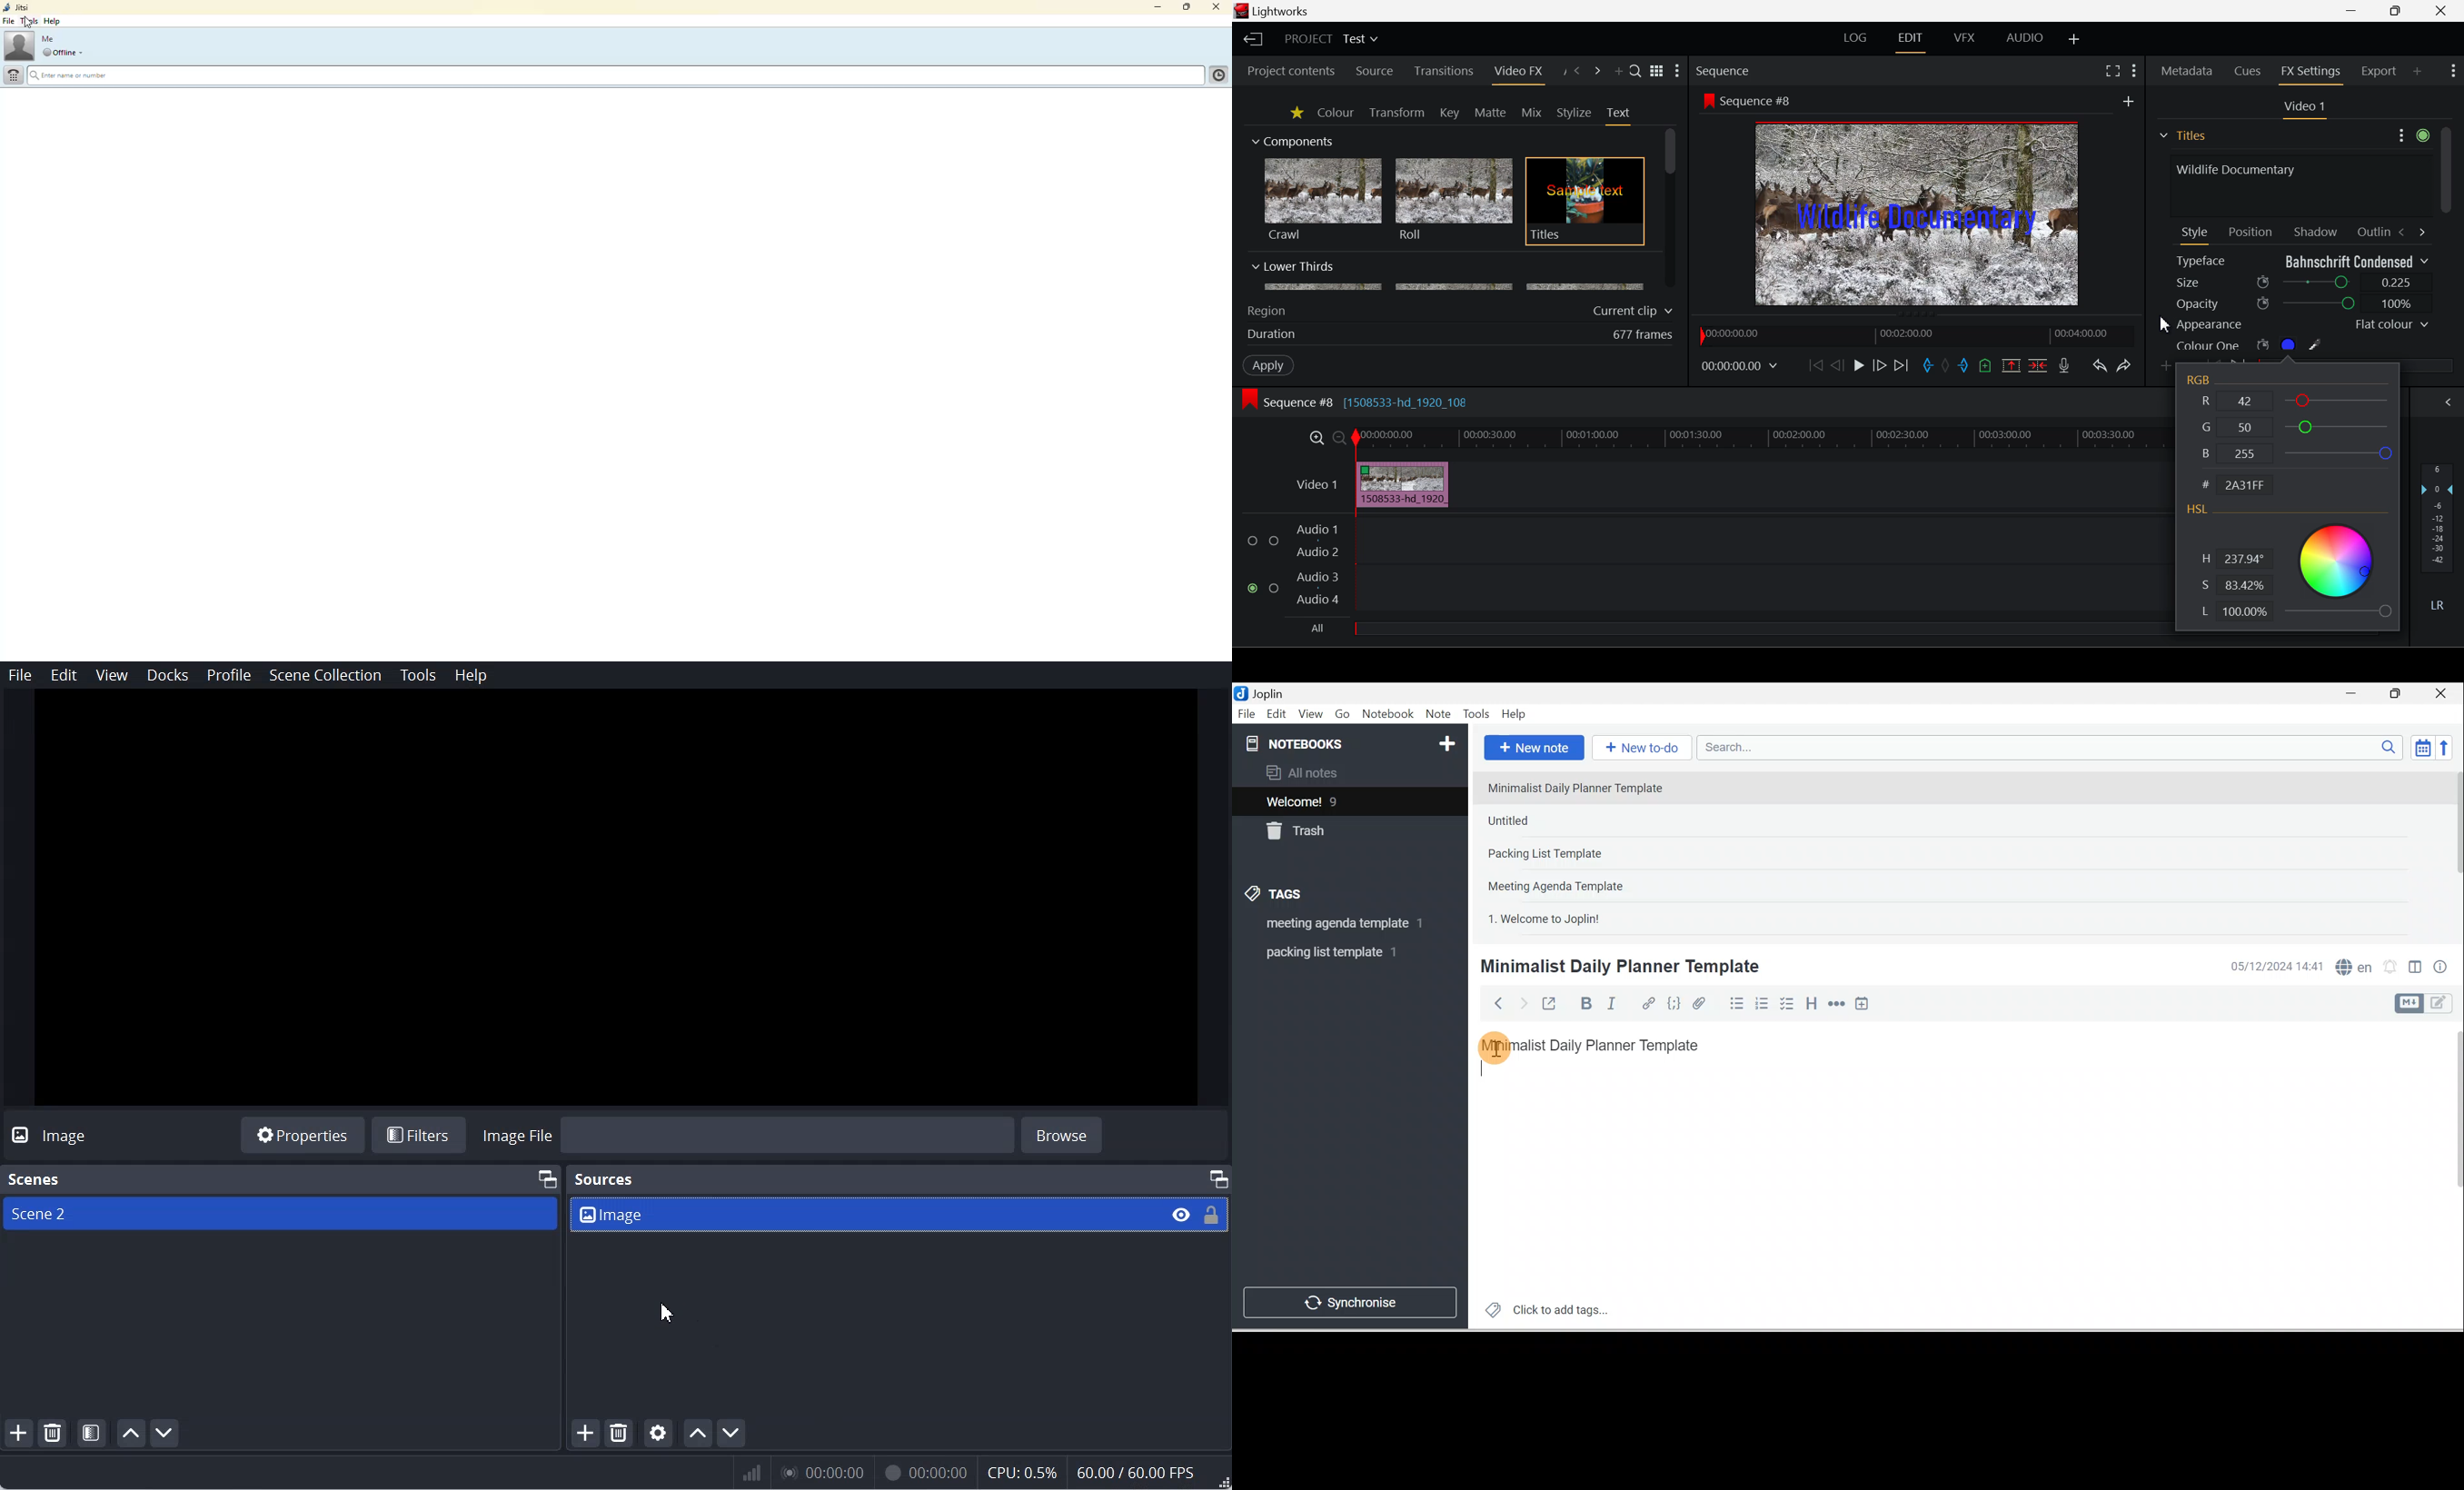  I want to click on Minimize, so click(2399, 10).